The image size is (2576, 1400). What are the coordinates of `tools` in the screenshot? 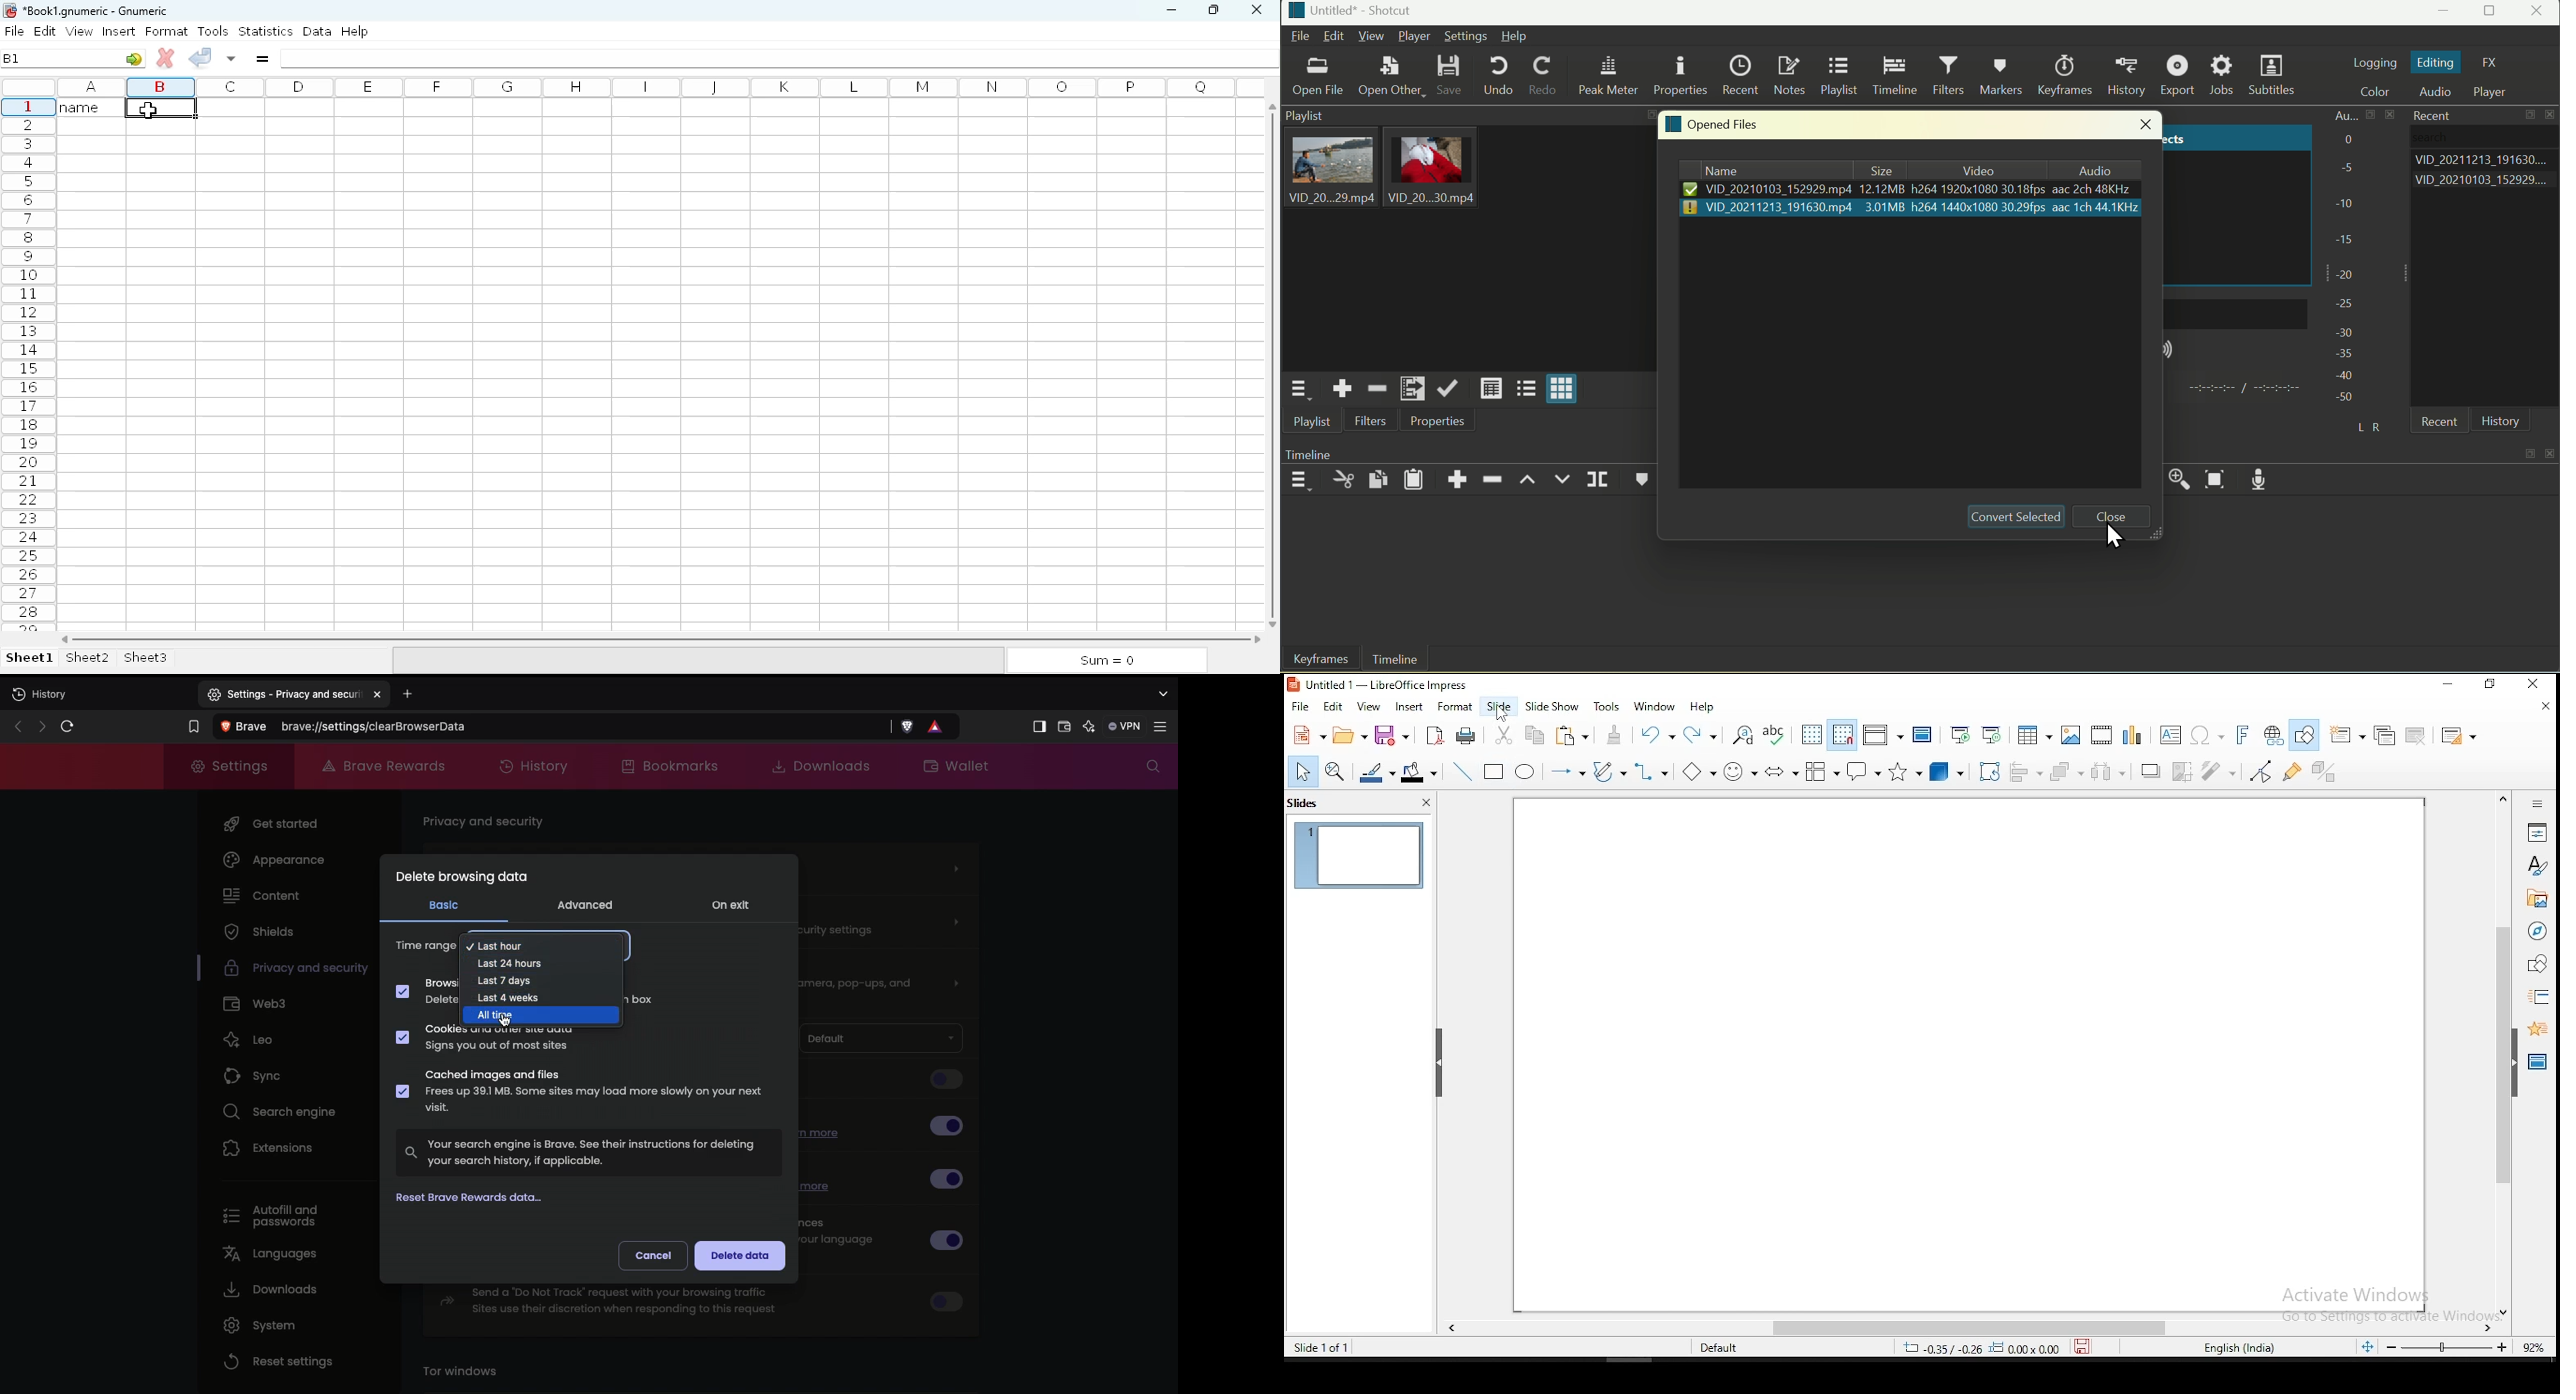 It's located at (1609, 706).